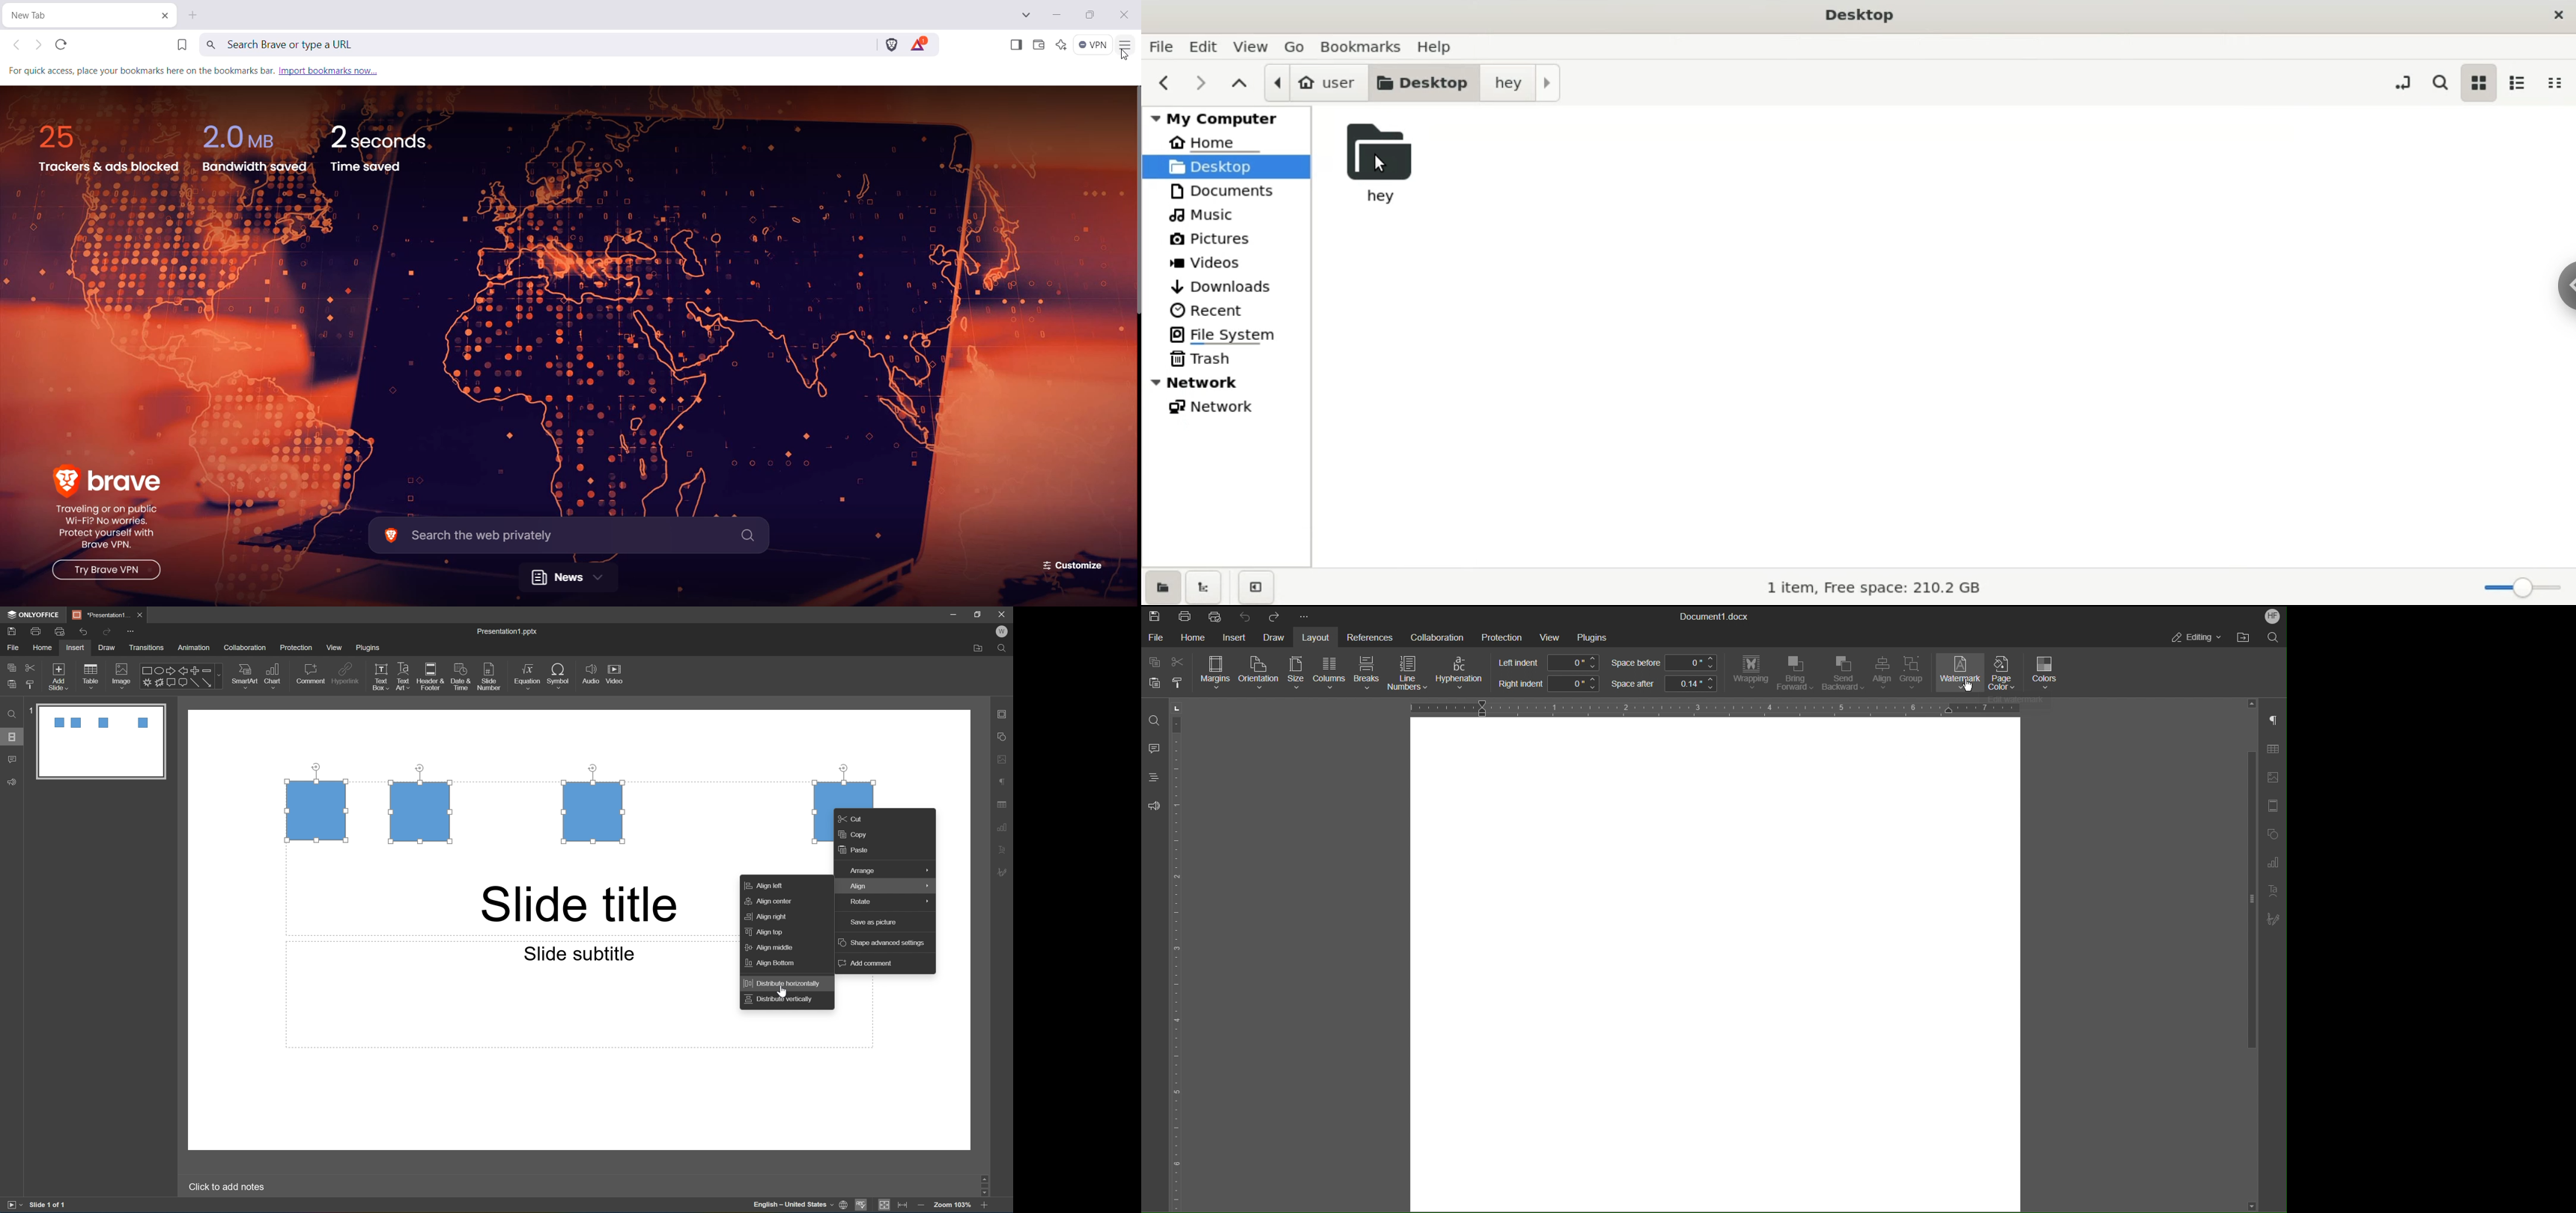 This screenshot has height=1232, width=2576. I want to click on Document Title, so click(1715, 617).